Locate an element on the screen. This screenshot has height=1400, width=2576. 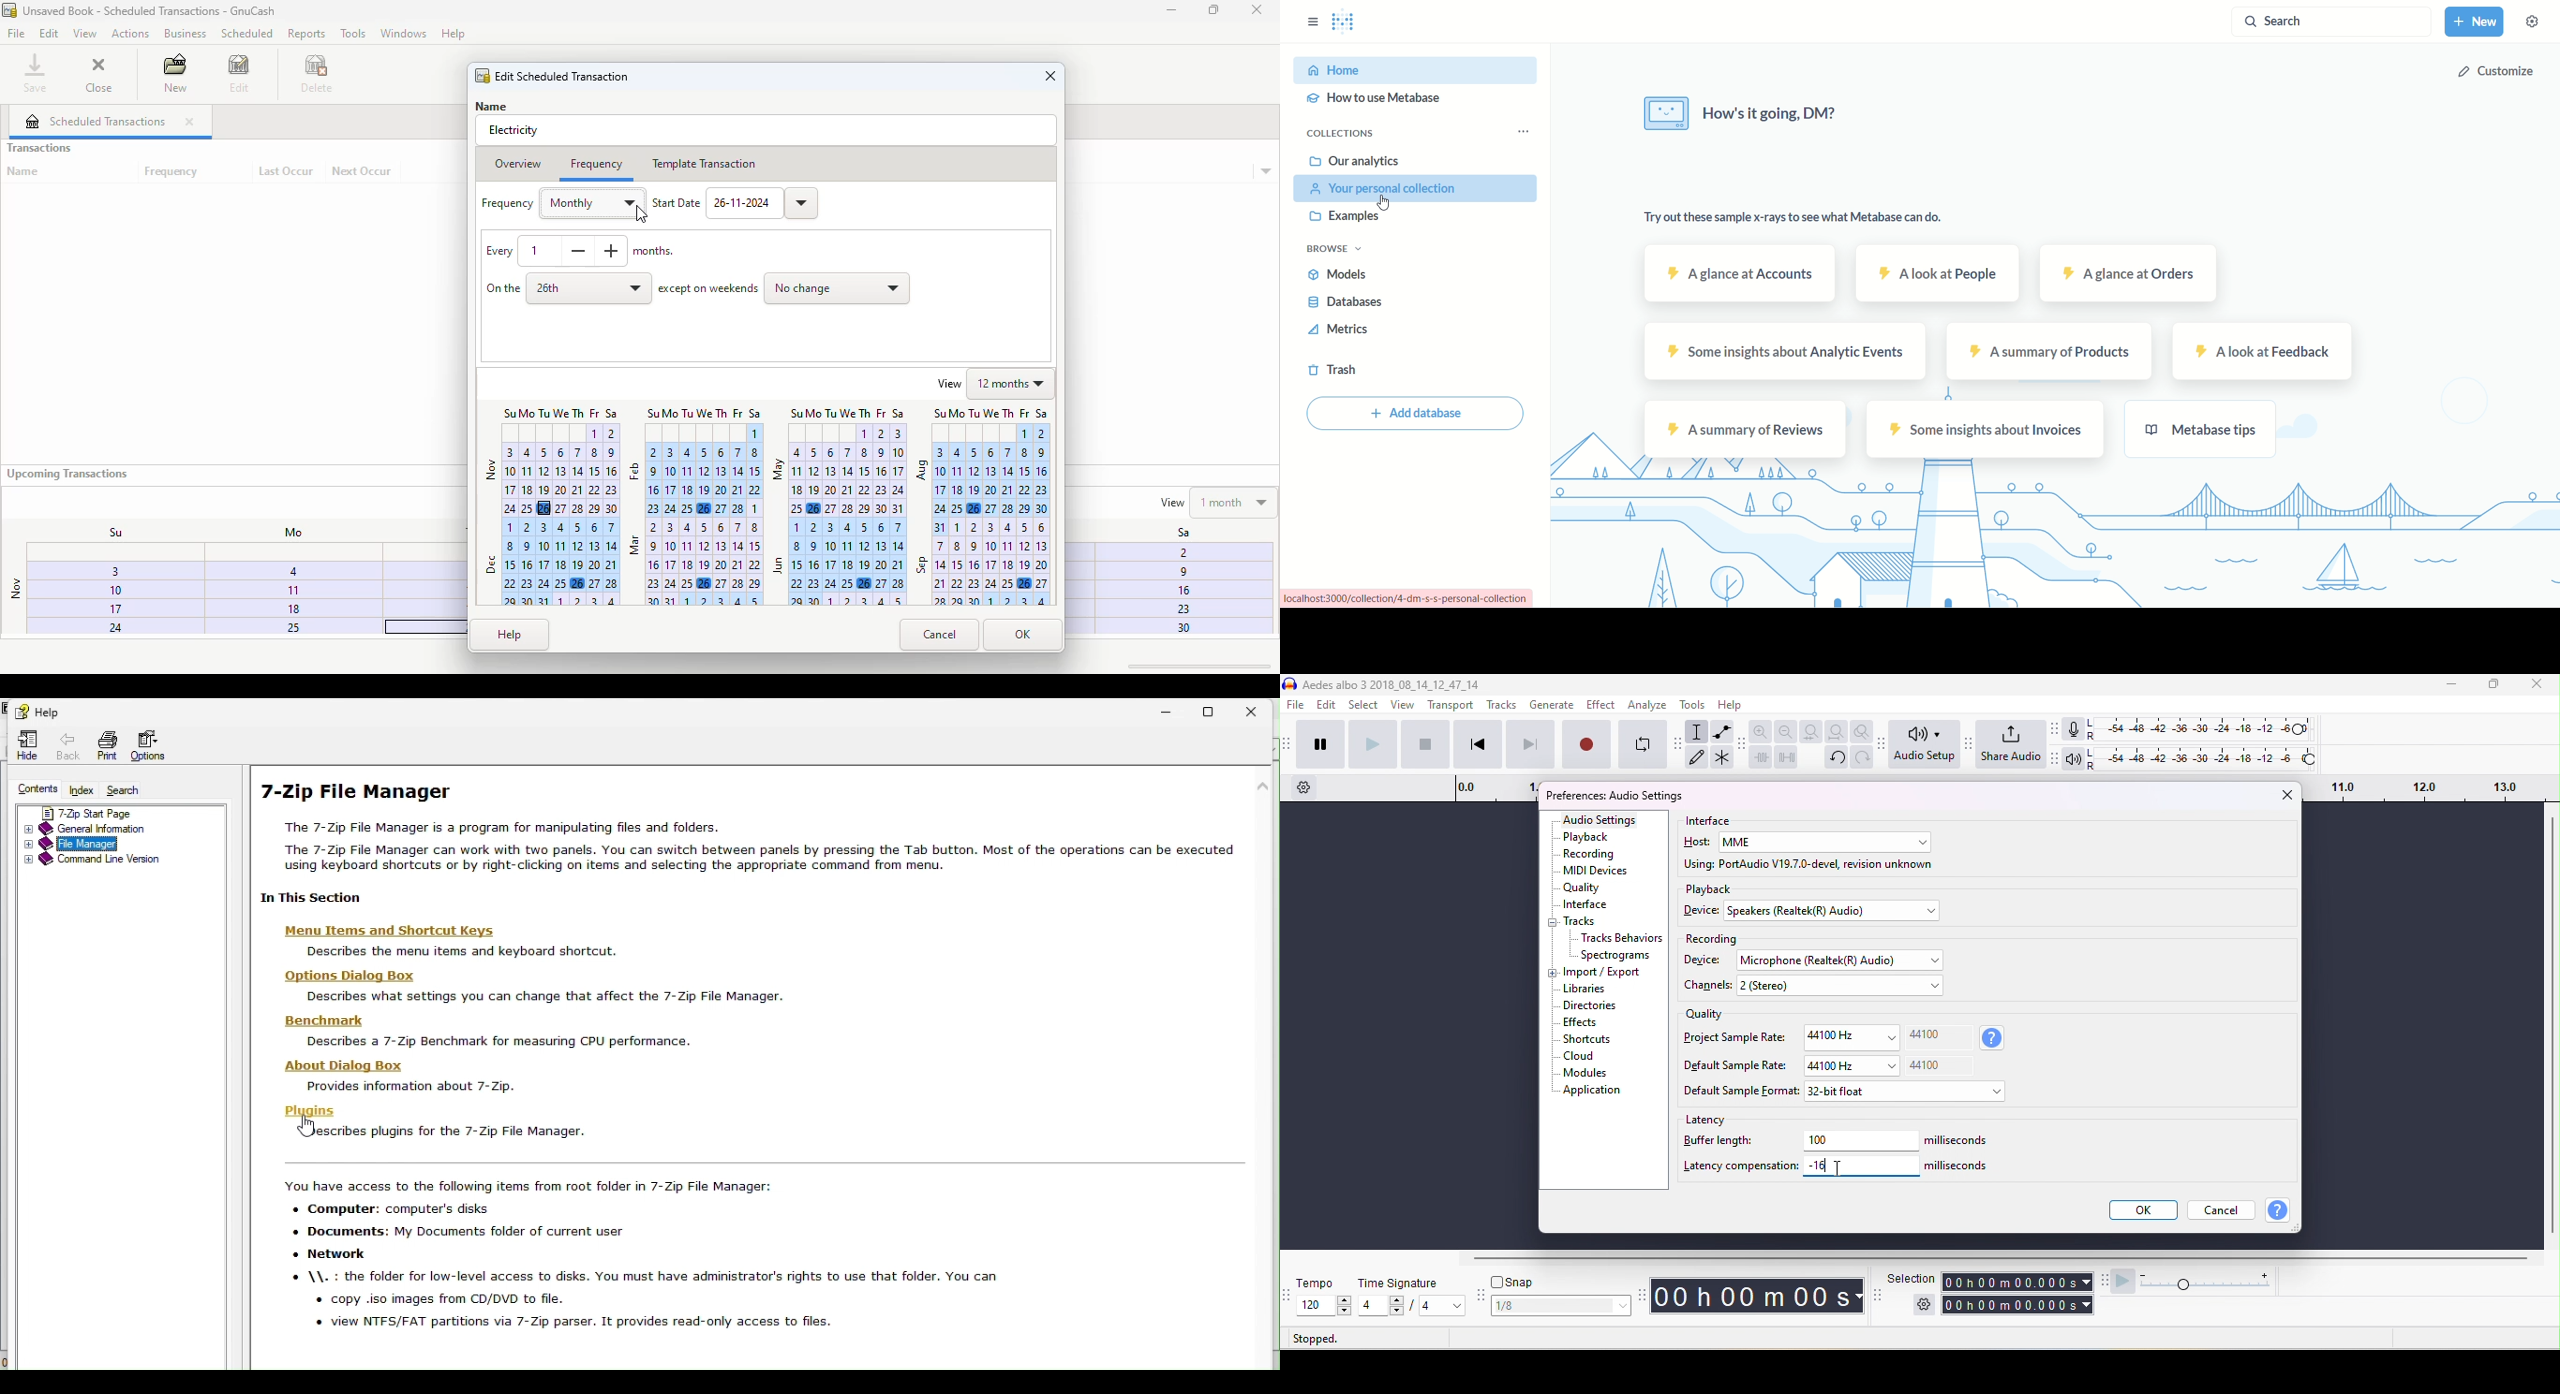
close is located at coordinates (1050, 76).